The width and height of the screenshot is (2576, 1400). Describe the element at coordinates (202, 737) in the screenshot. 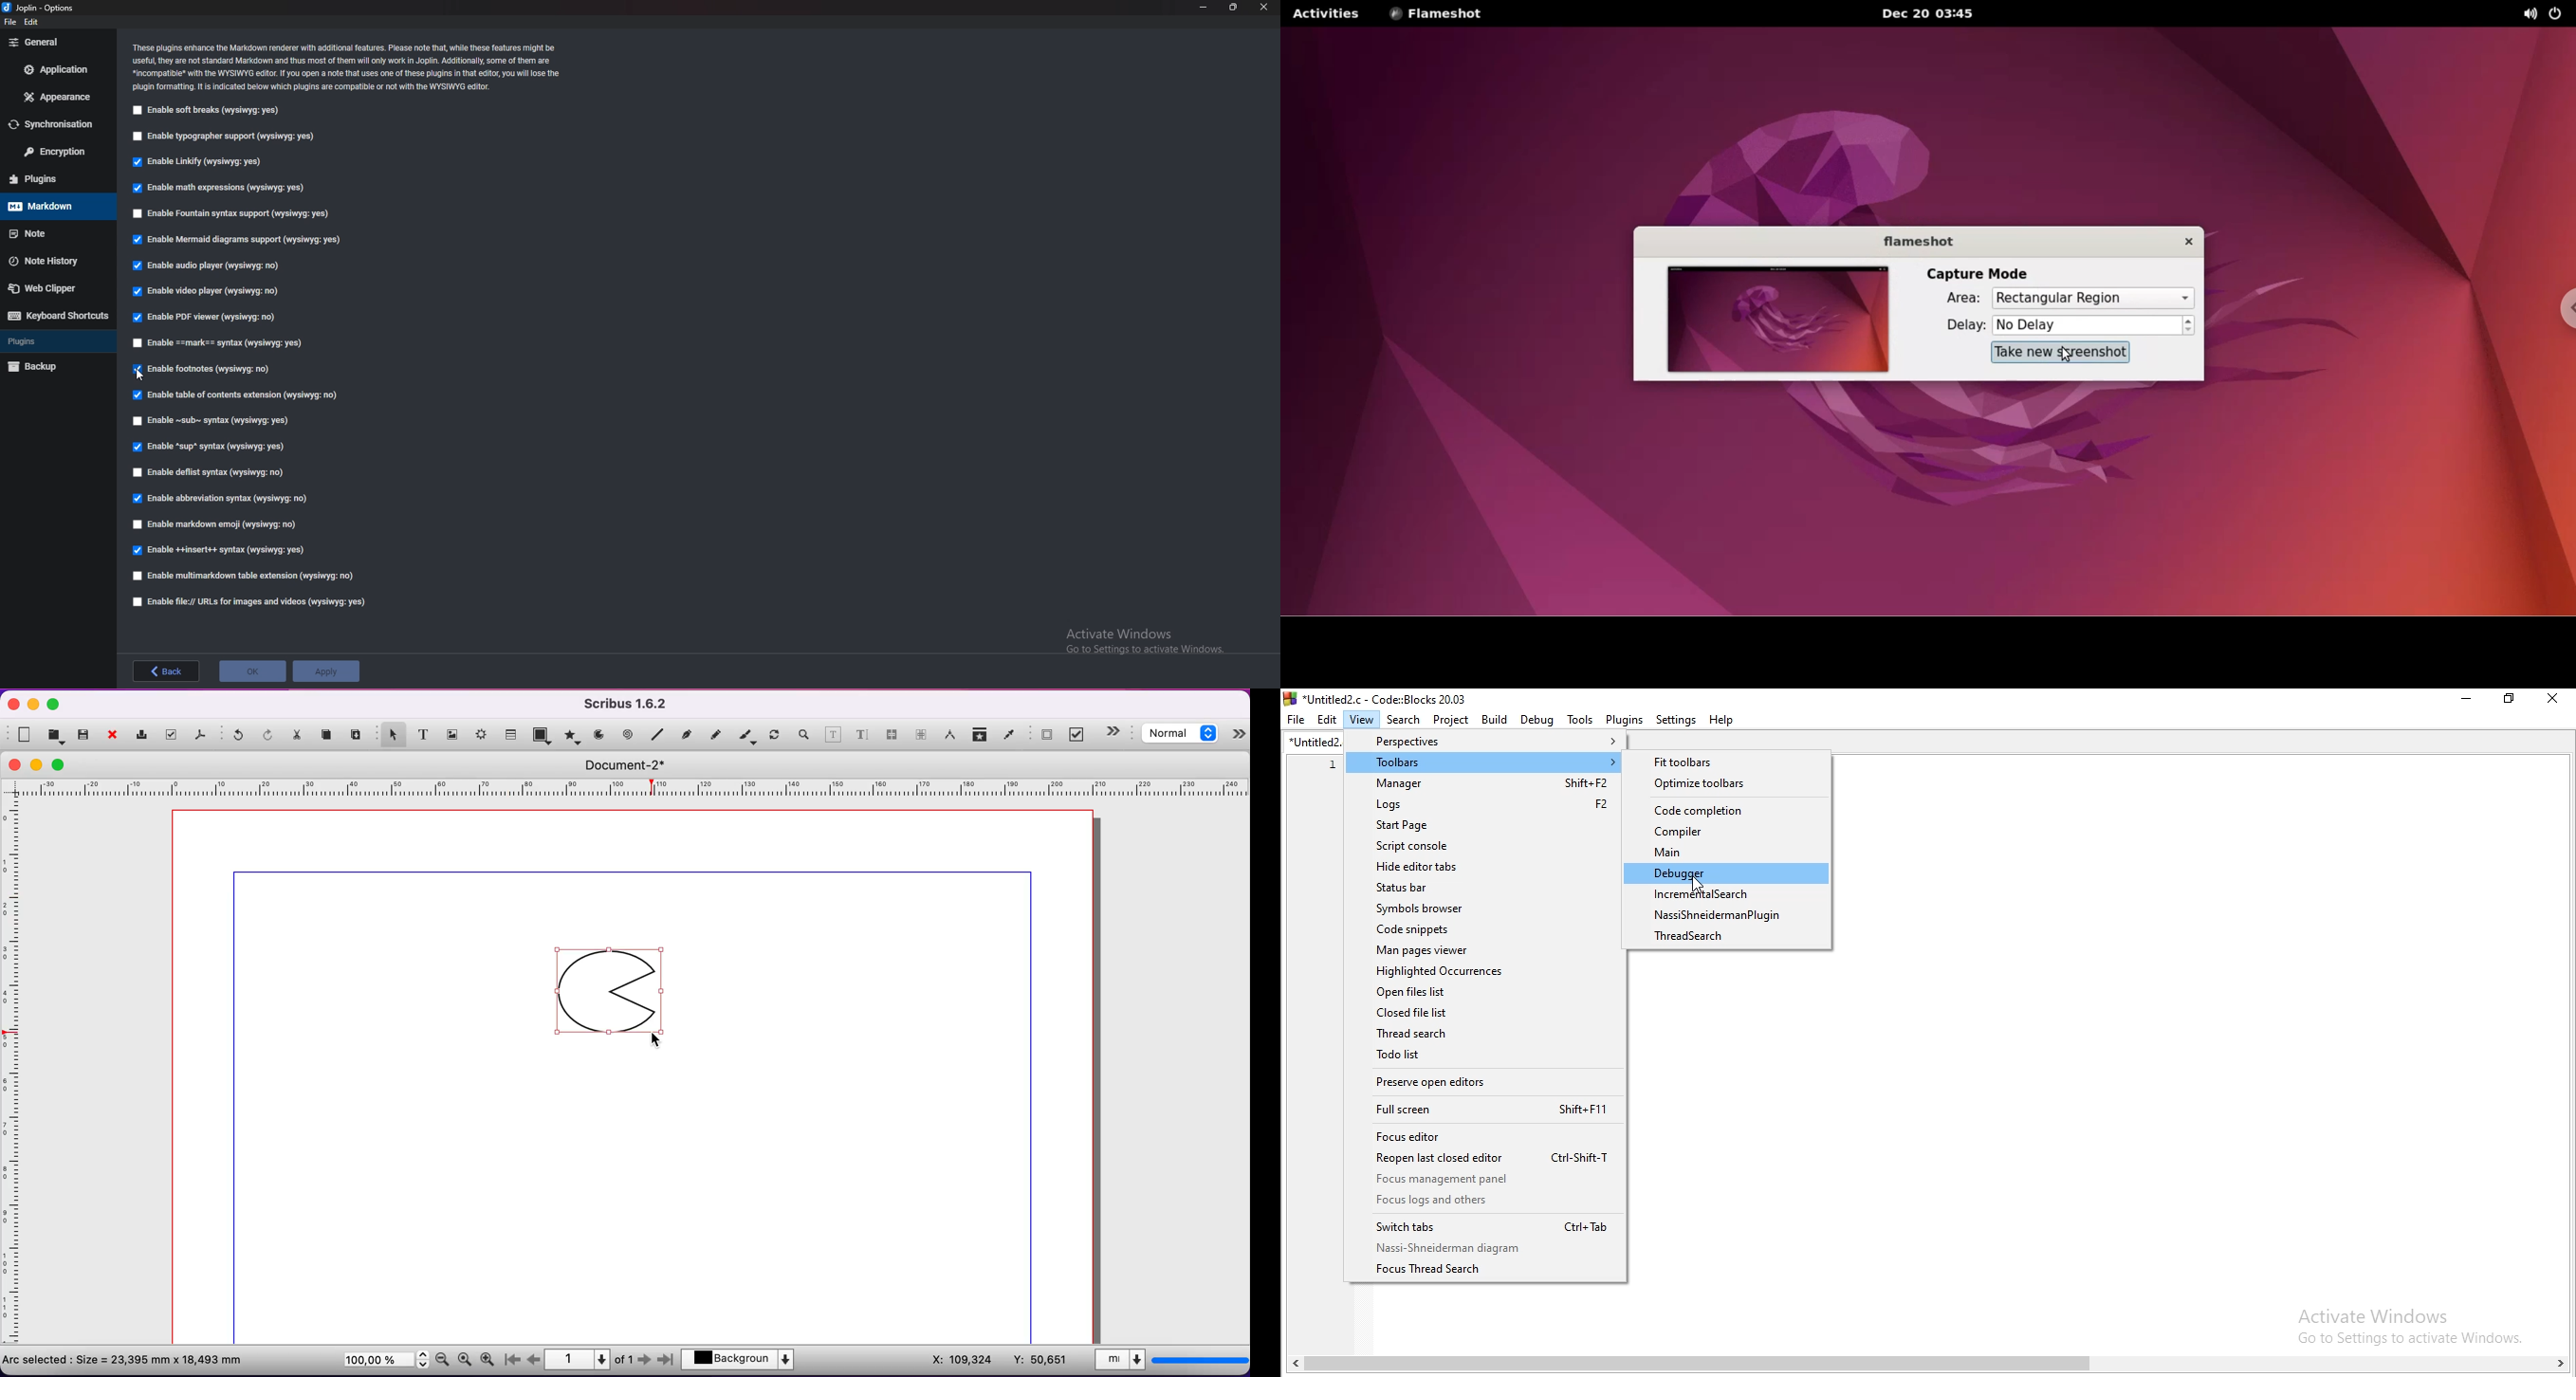

I see `export as pdf` at that location.